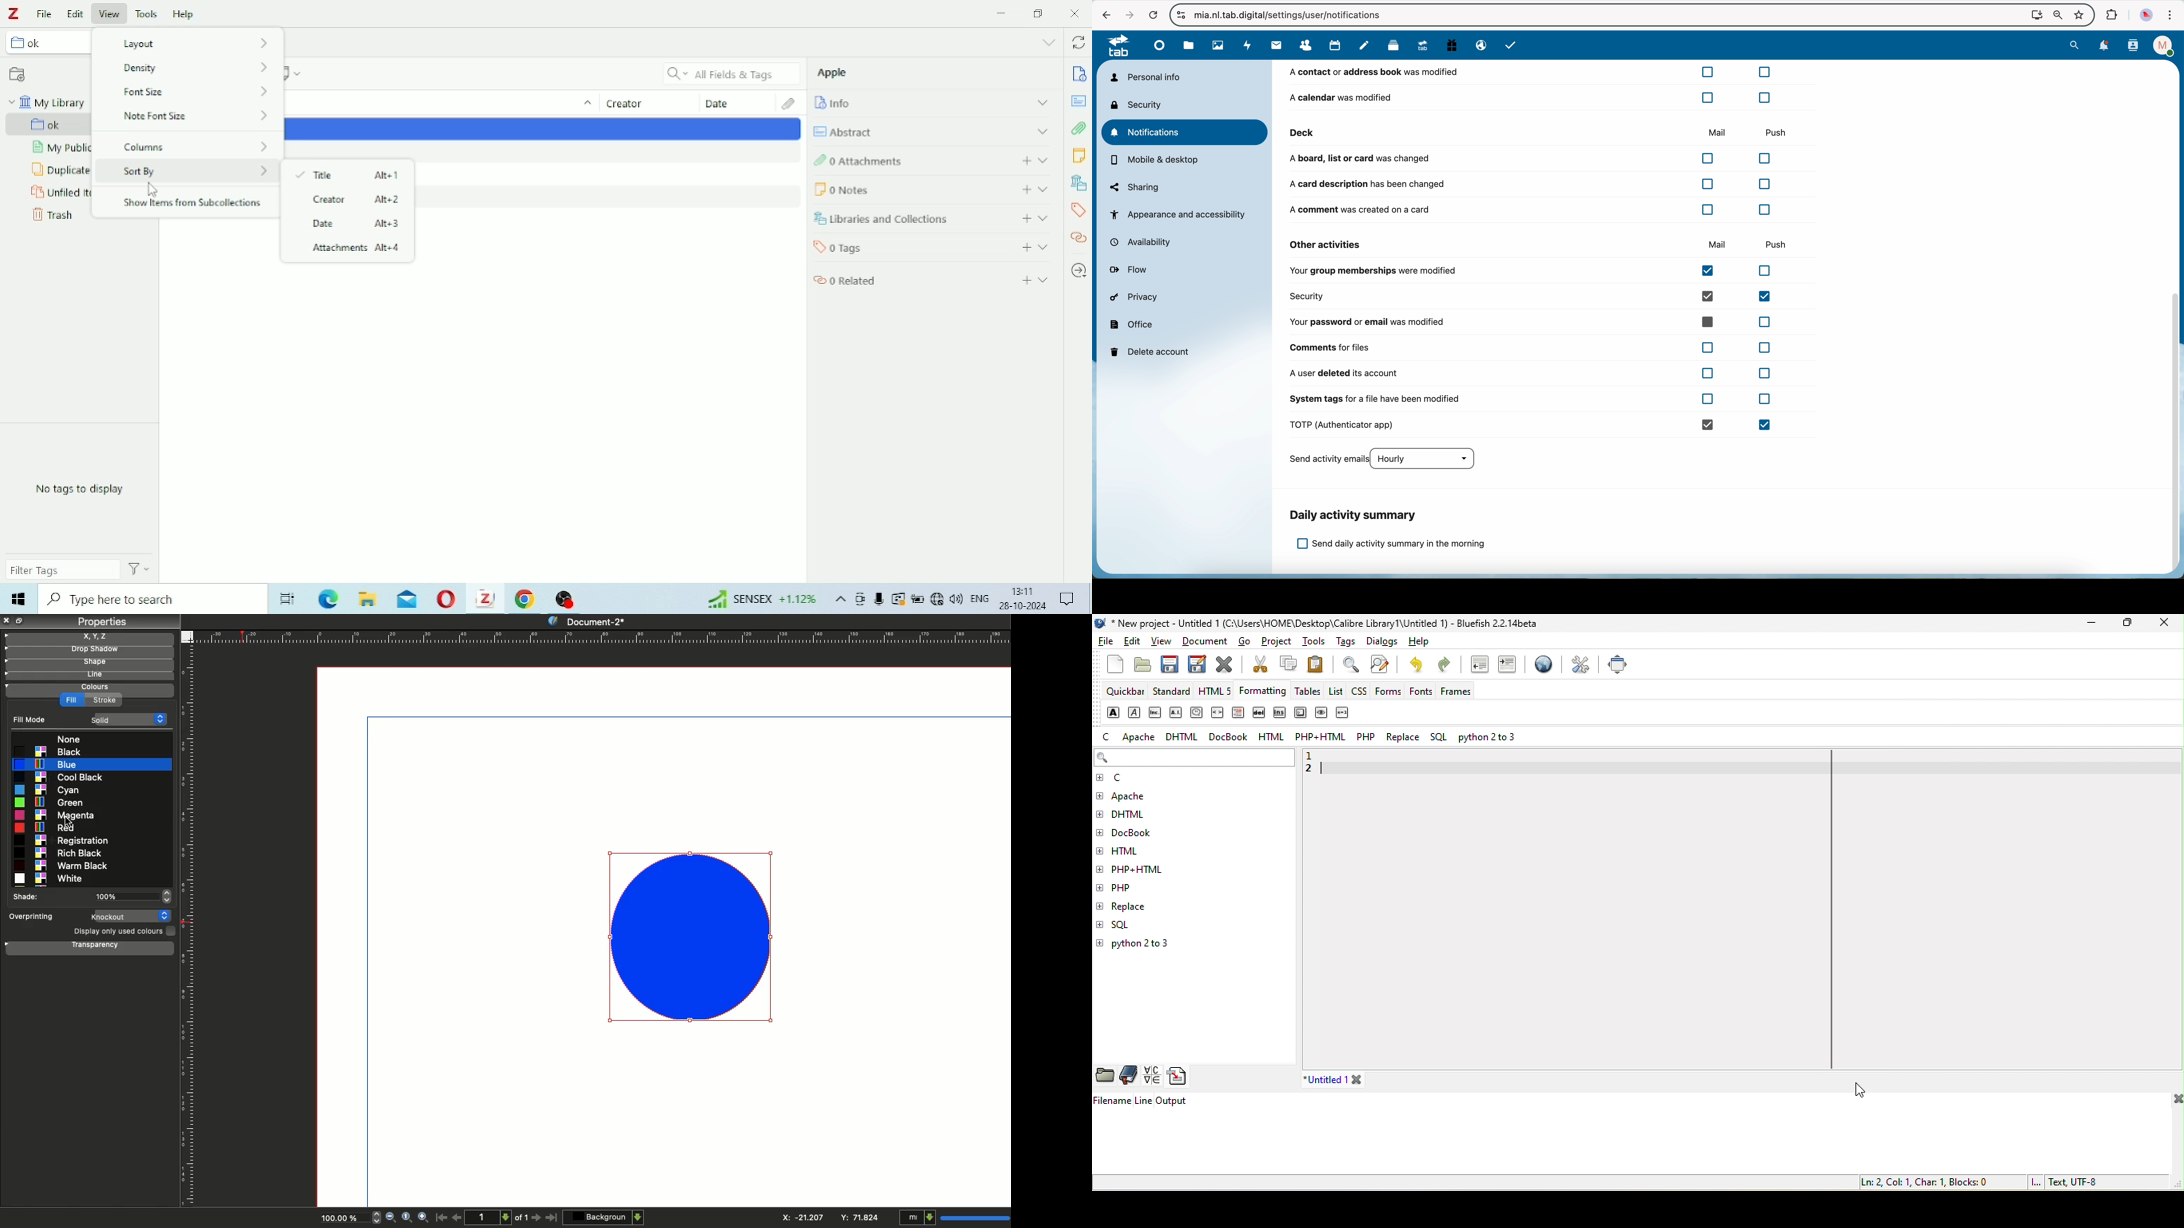 Image resolution: width=2184 pixels, height=1232 pixels. Describe the element at coordinates (48, 802) in the screenshot. I see `Green` at that location.